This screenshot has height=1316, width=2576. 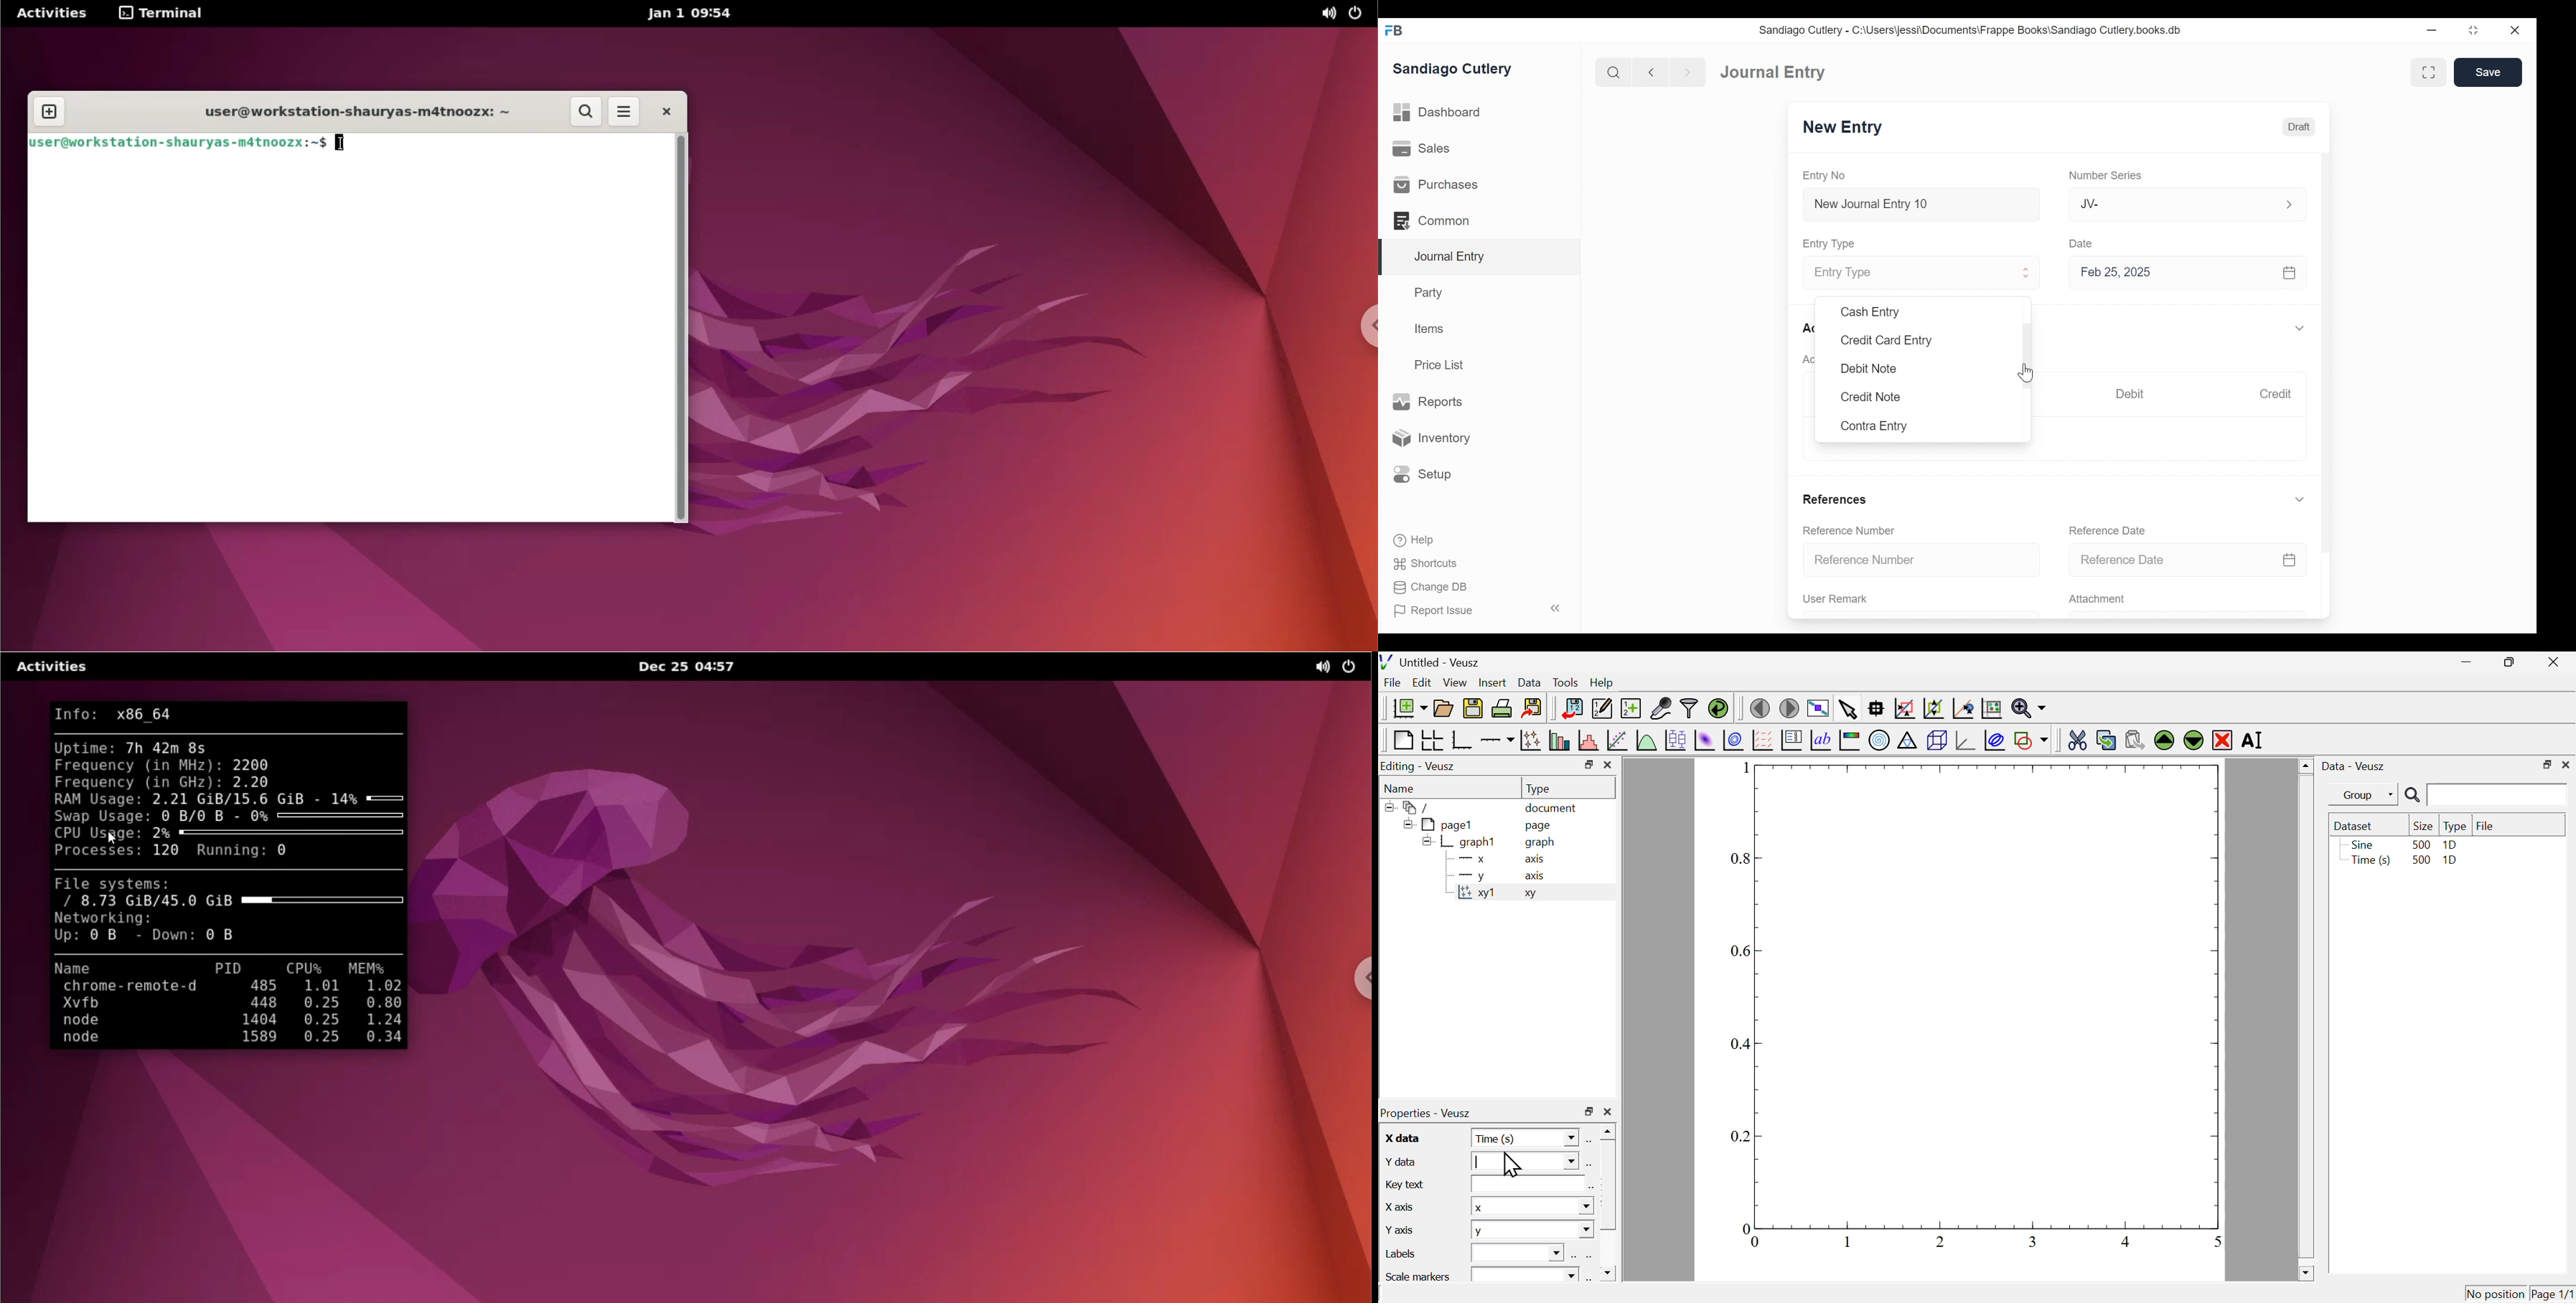 I want to click on Vertical Scroll bar, so click(x=2328, y=345).